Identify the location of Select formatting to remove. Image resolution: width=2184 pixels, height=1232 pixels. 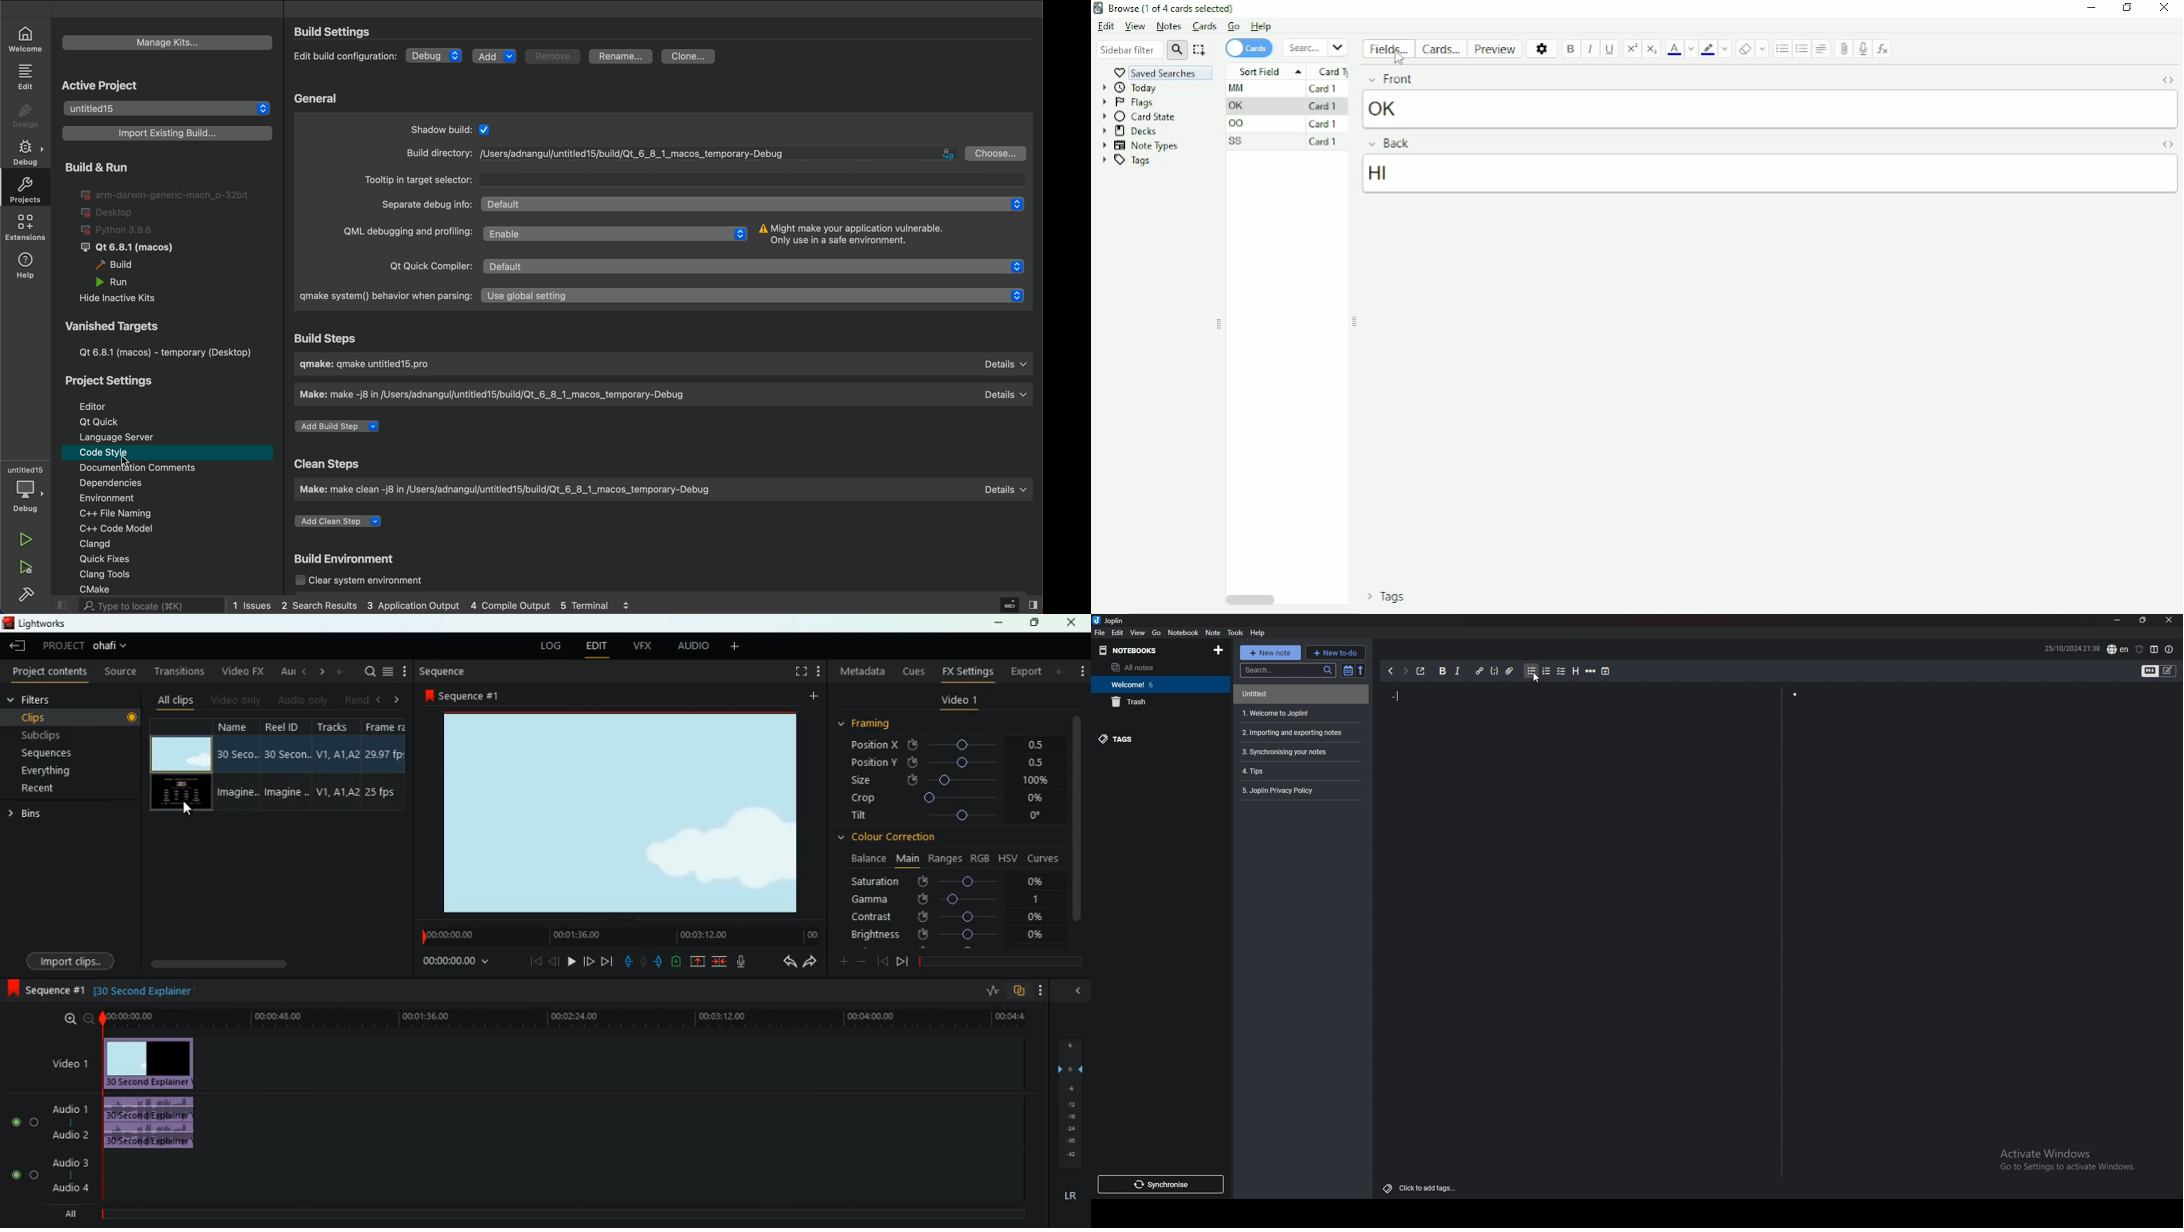
(1763, 48).